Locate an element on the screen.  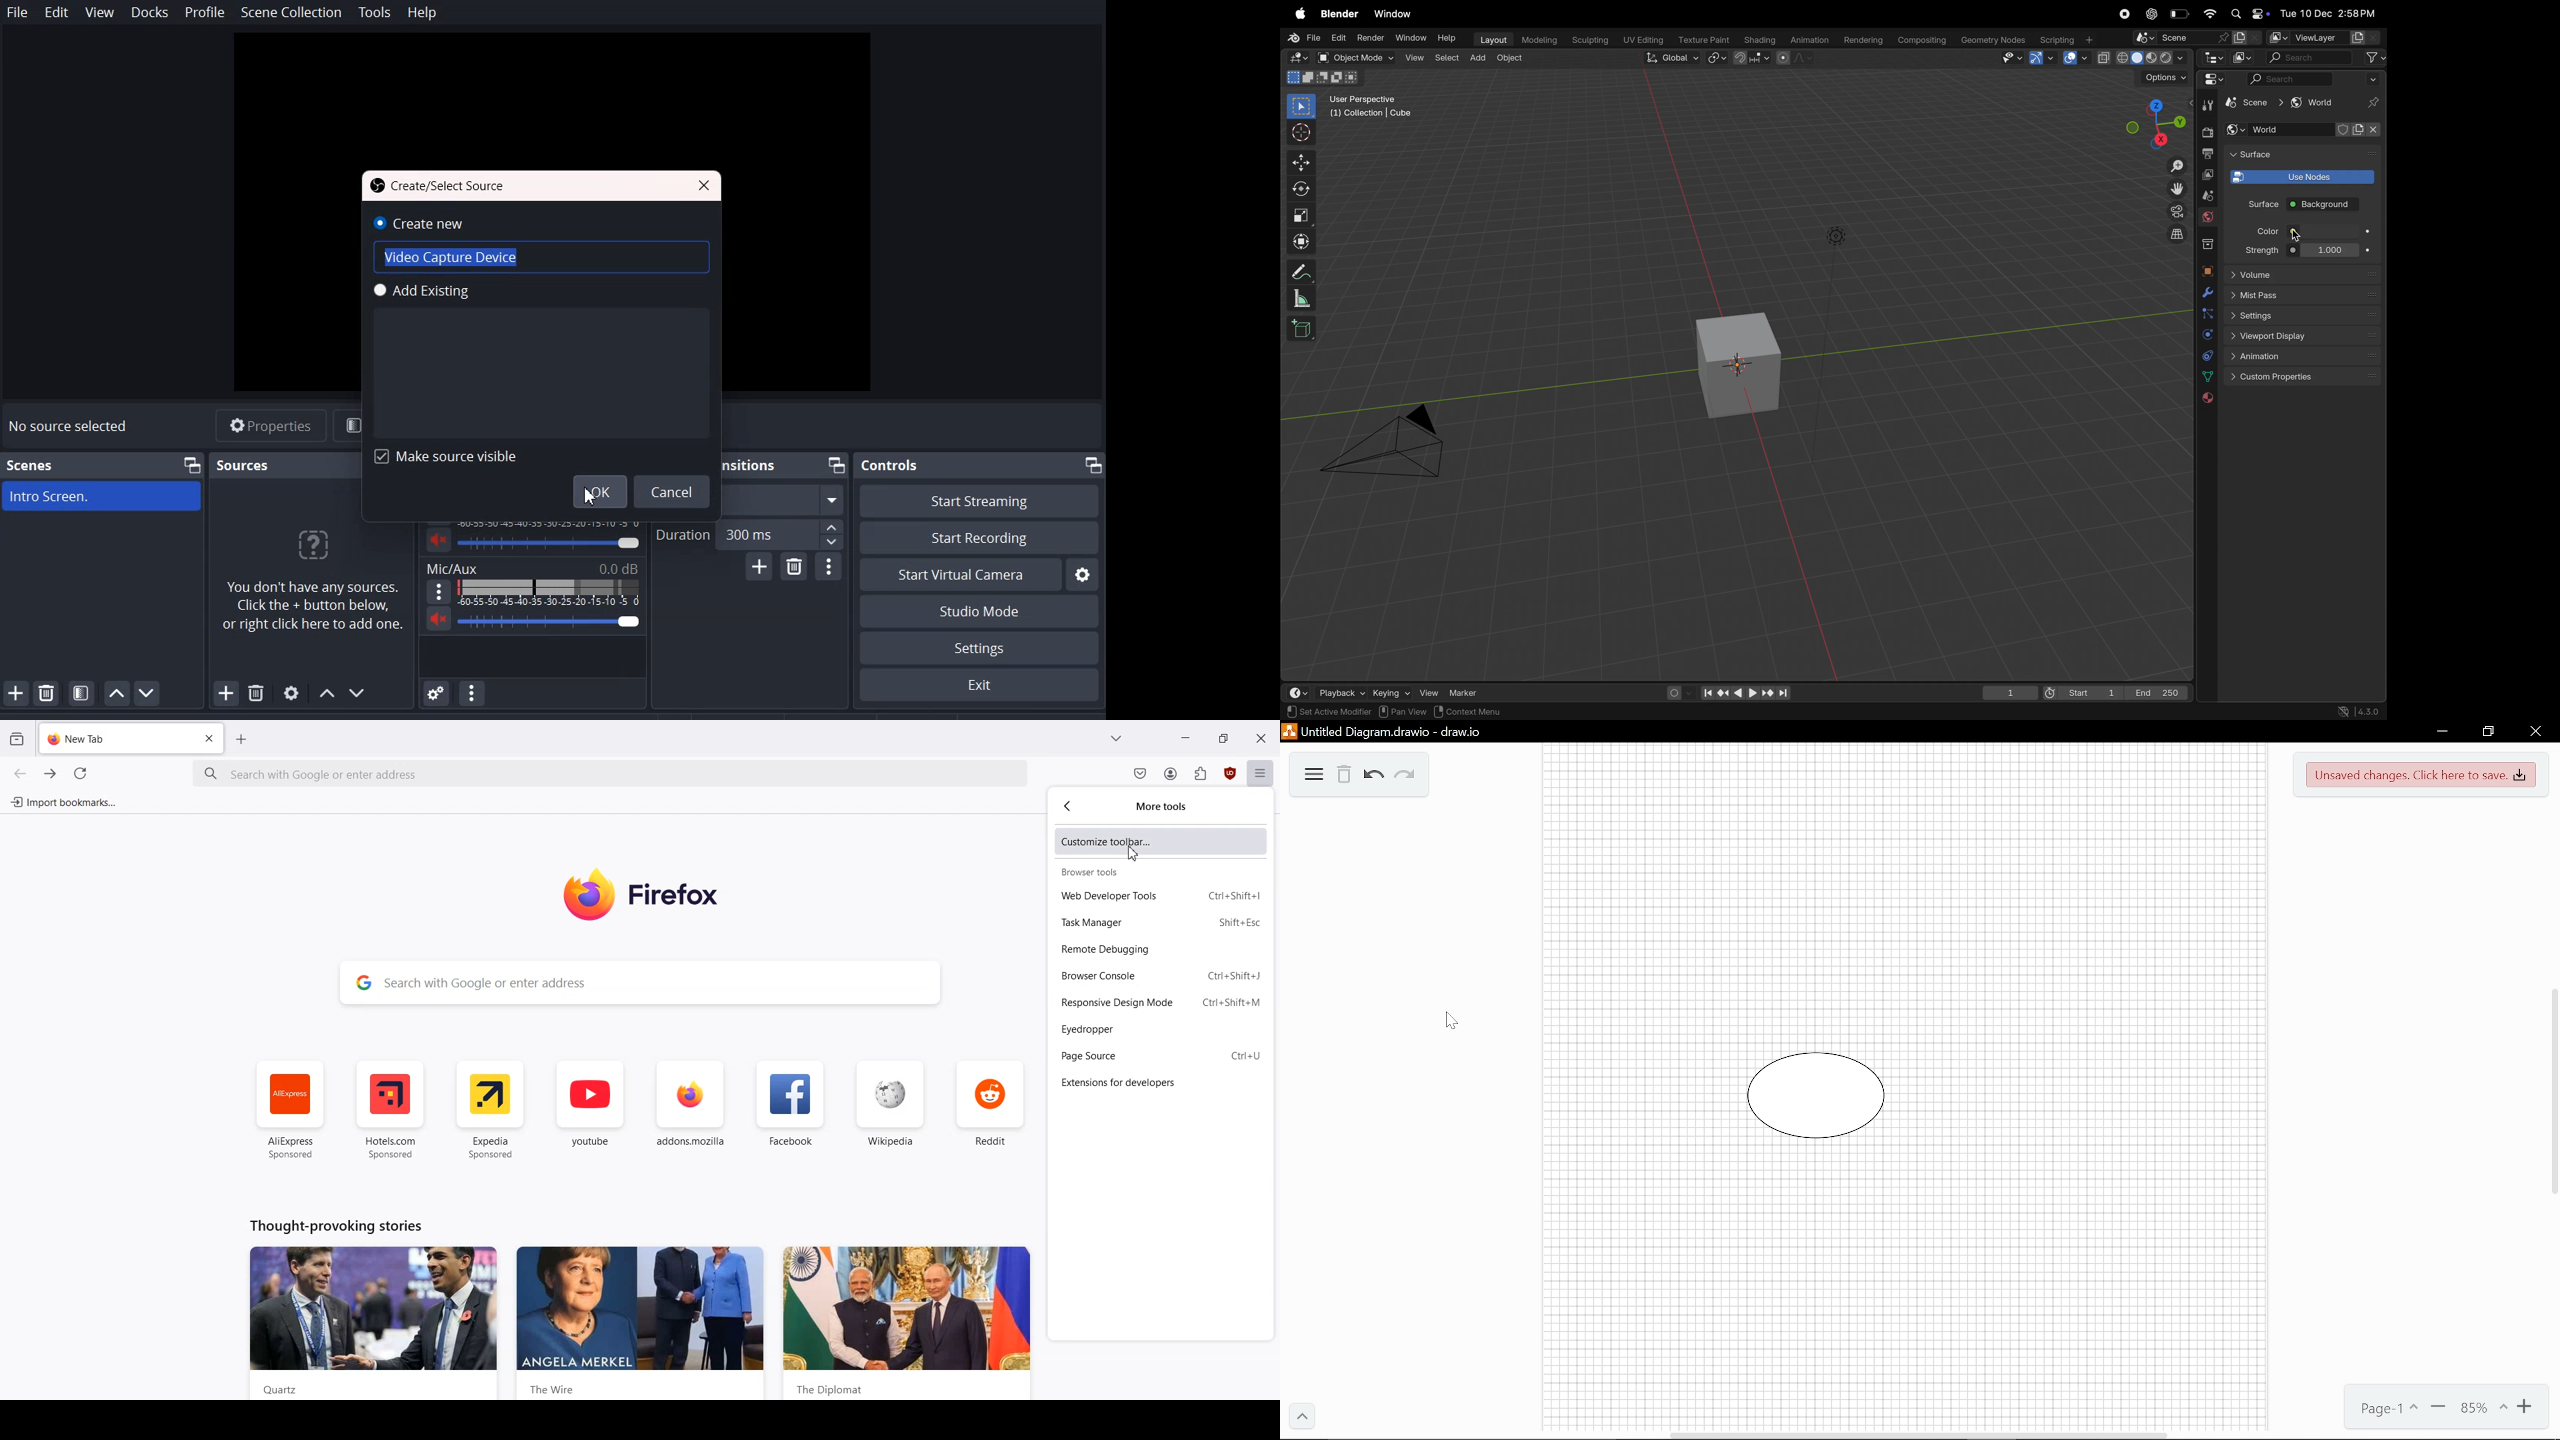
Minimize is located at coordinates (2439, 733).